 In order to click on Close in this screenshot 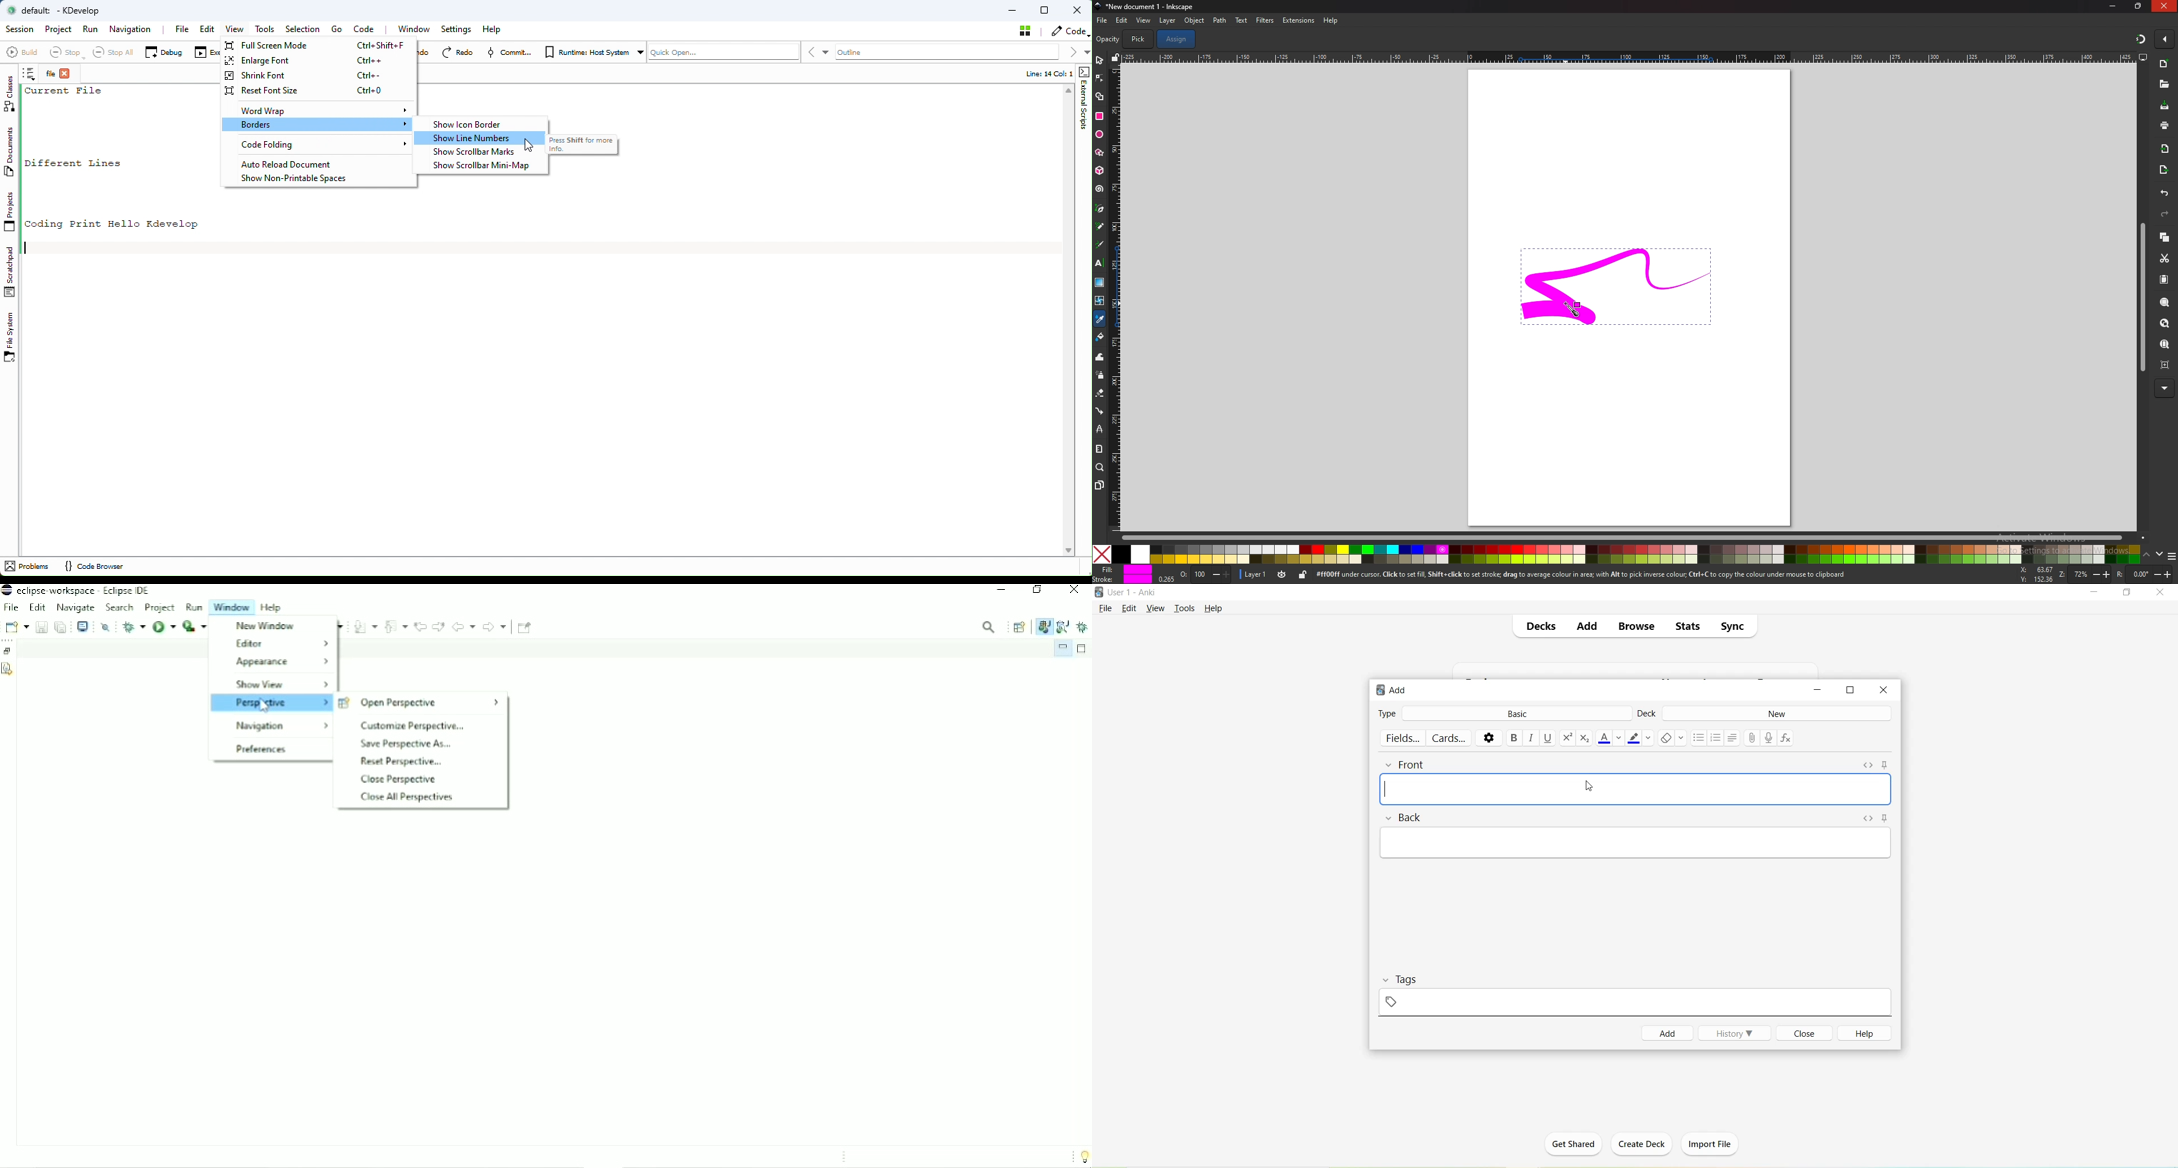, I will do `click(1803, 1033)`.